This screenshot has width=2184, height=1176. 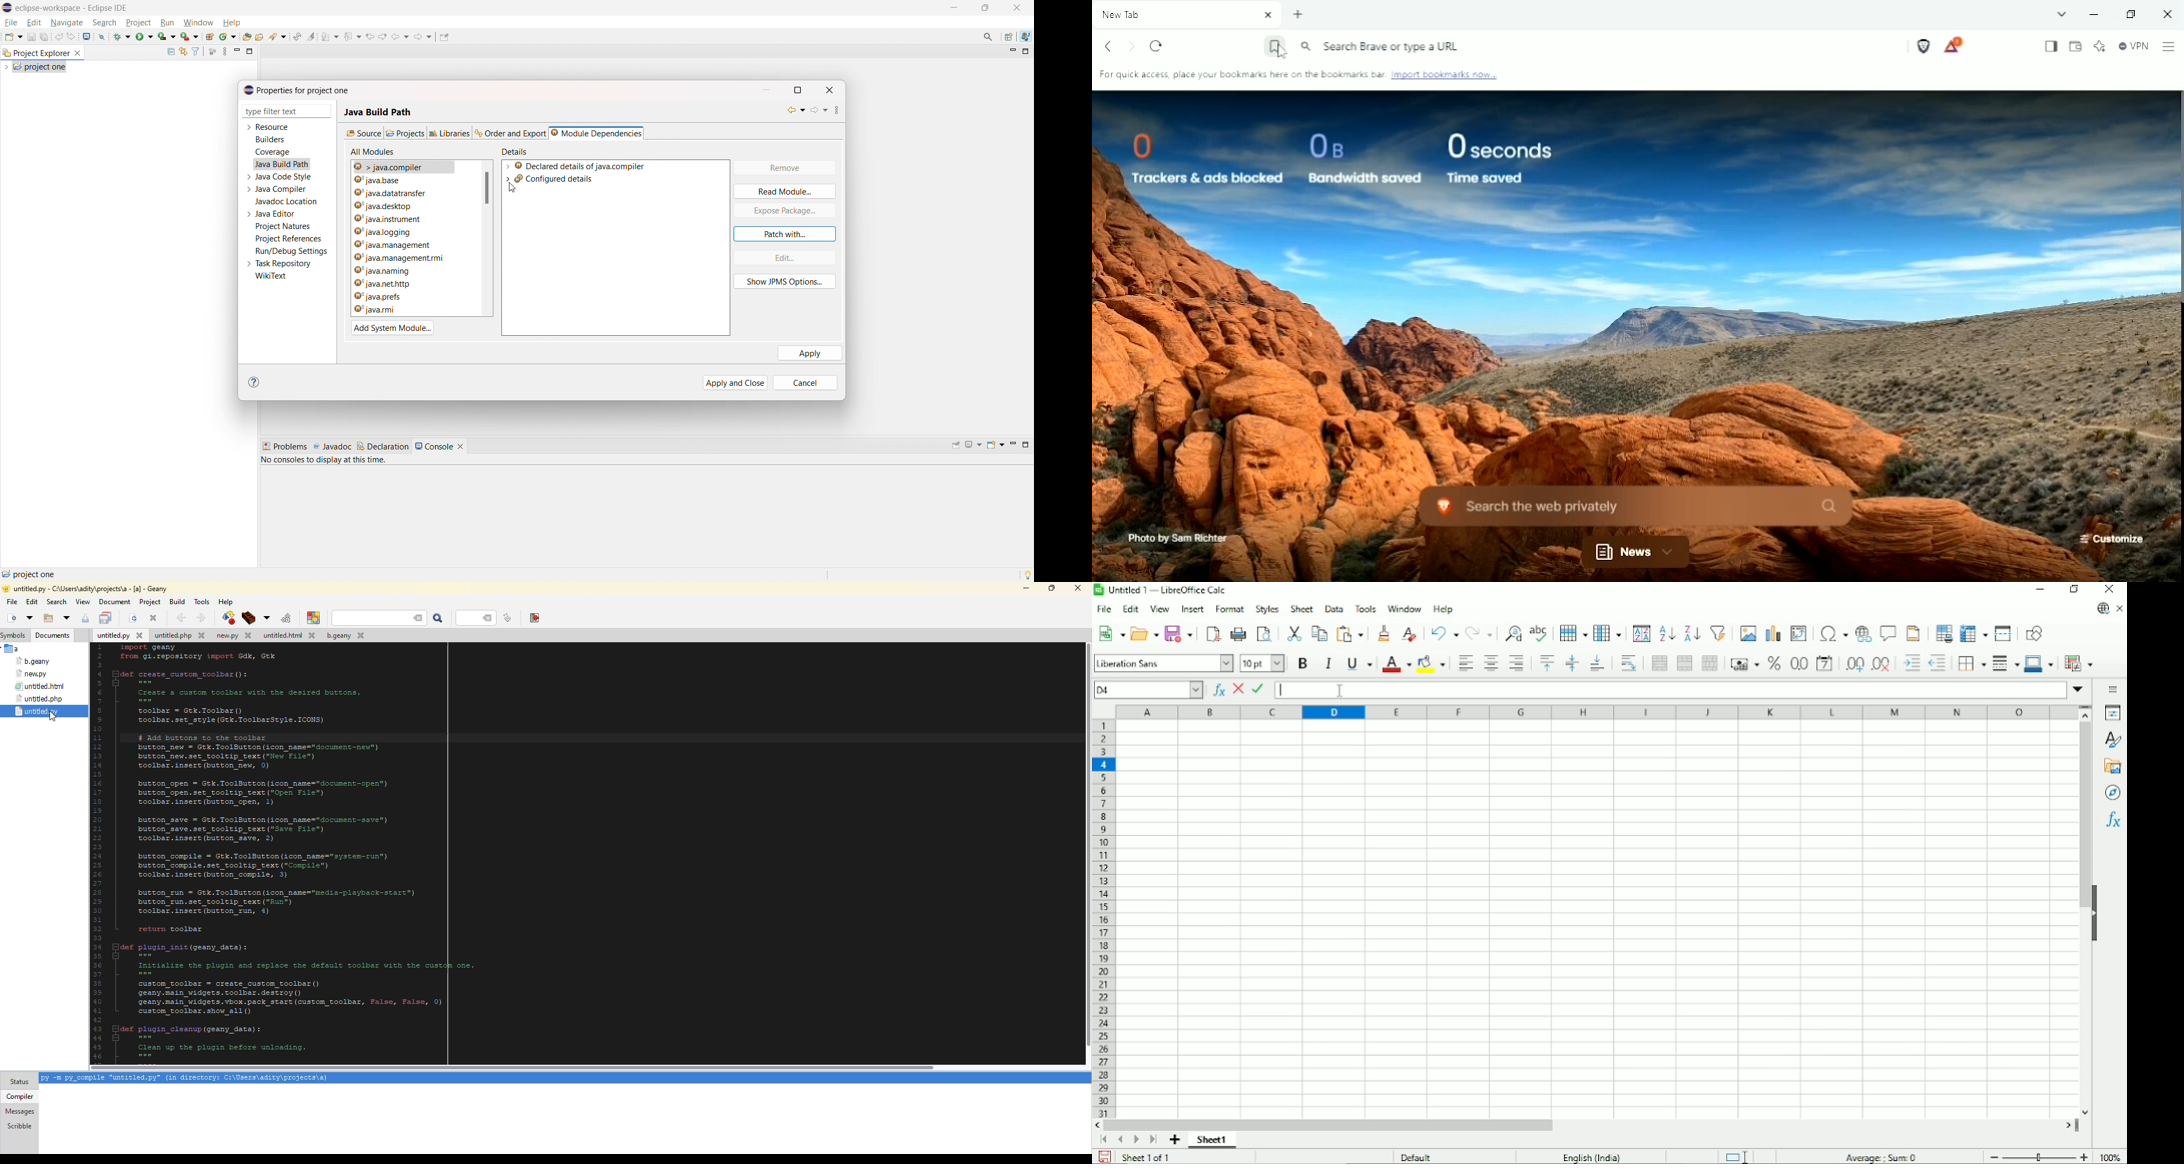 I want to click on show JPMS option, so click(x=786, y=282).